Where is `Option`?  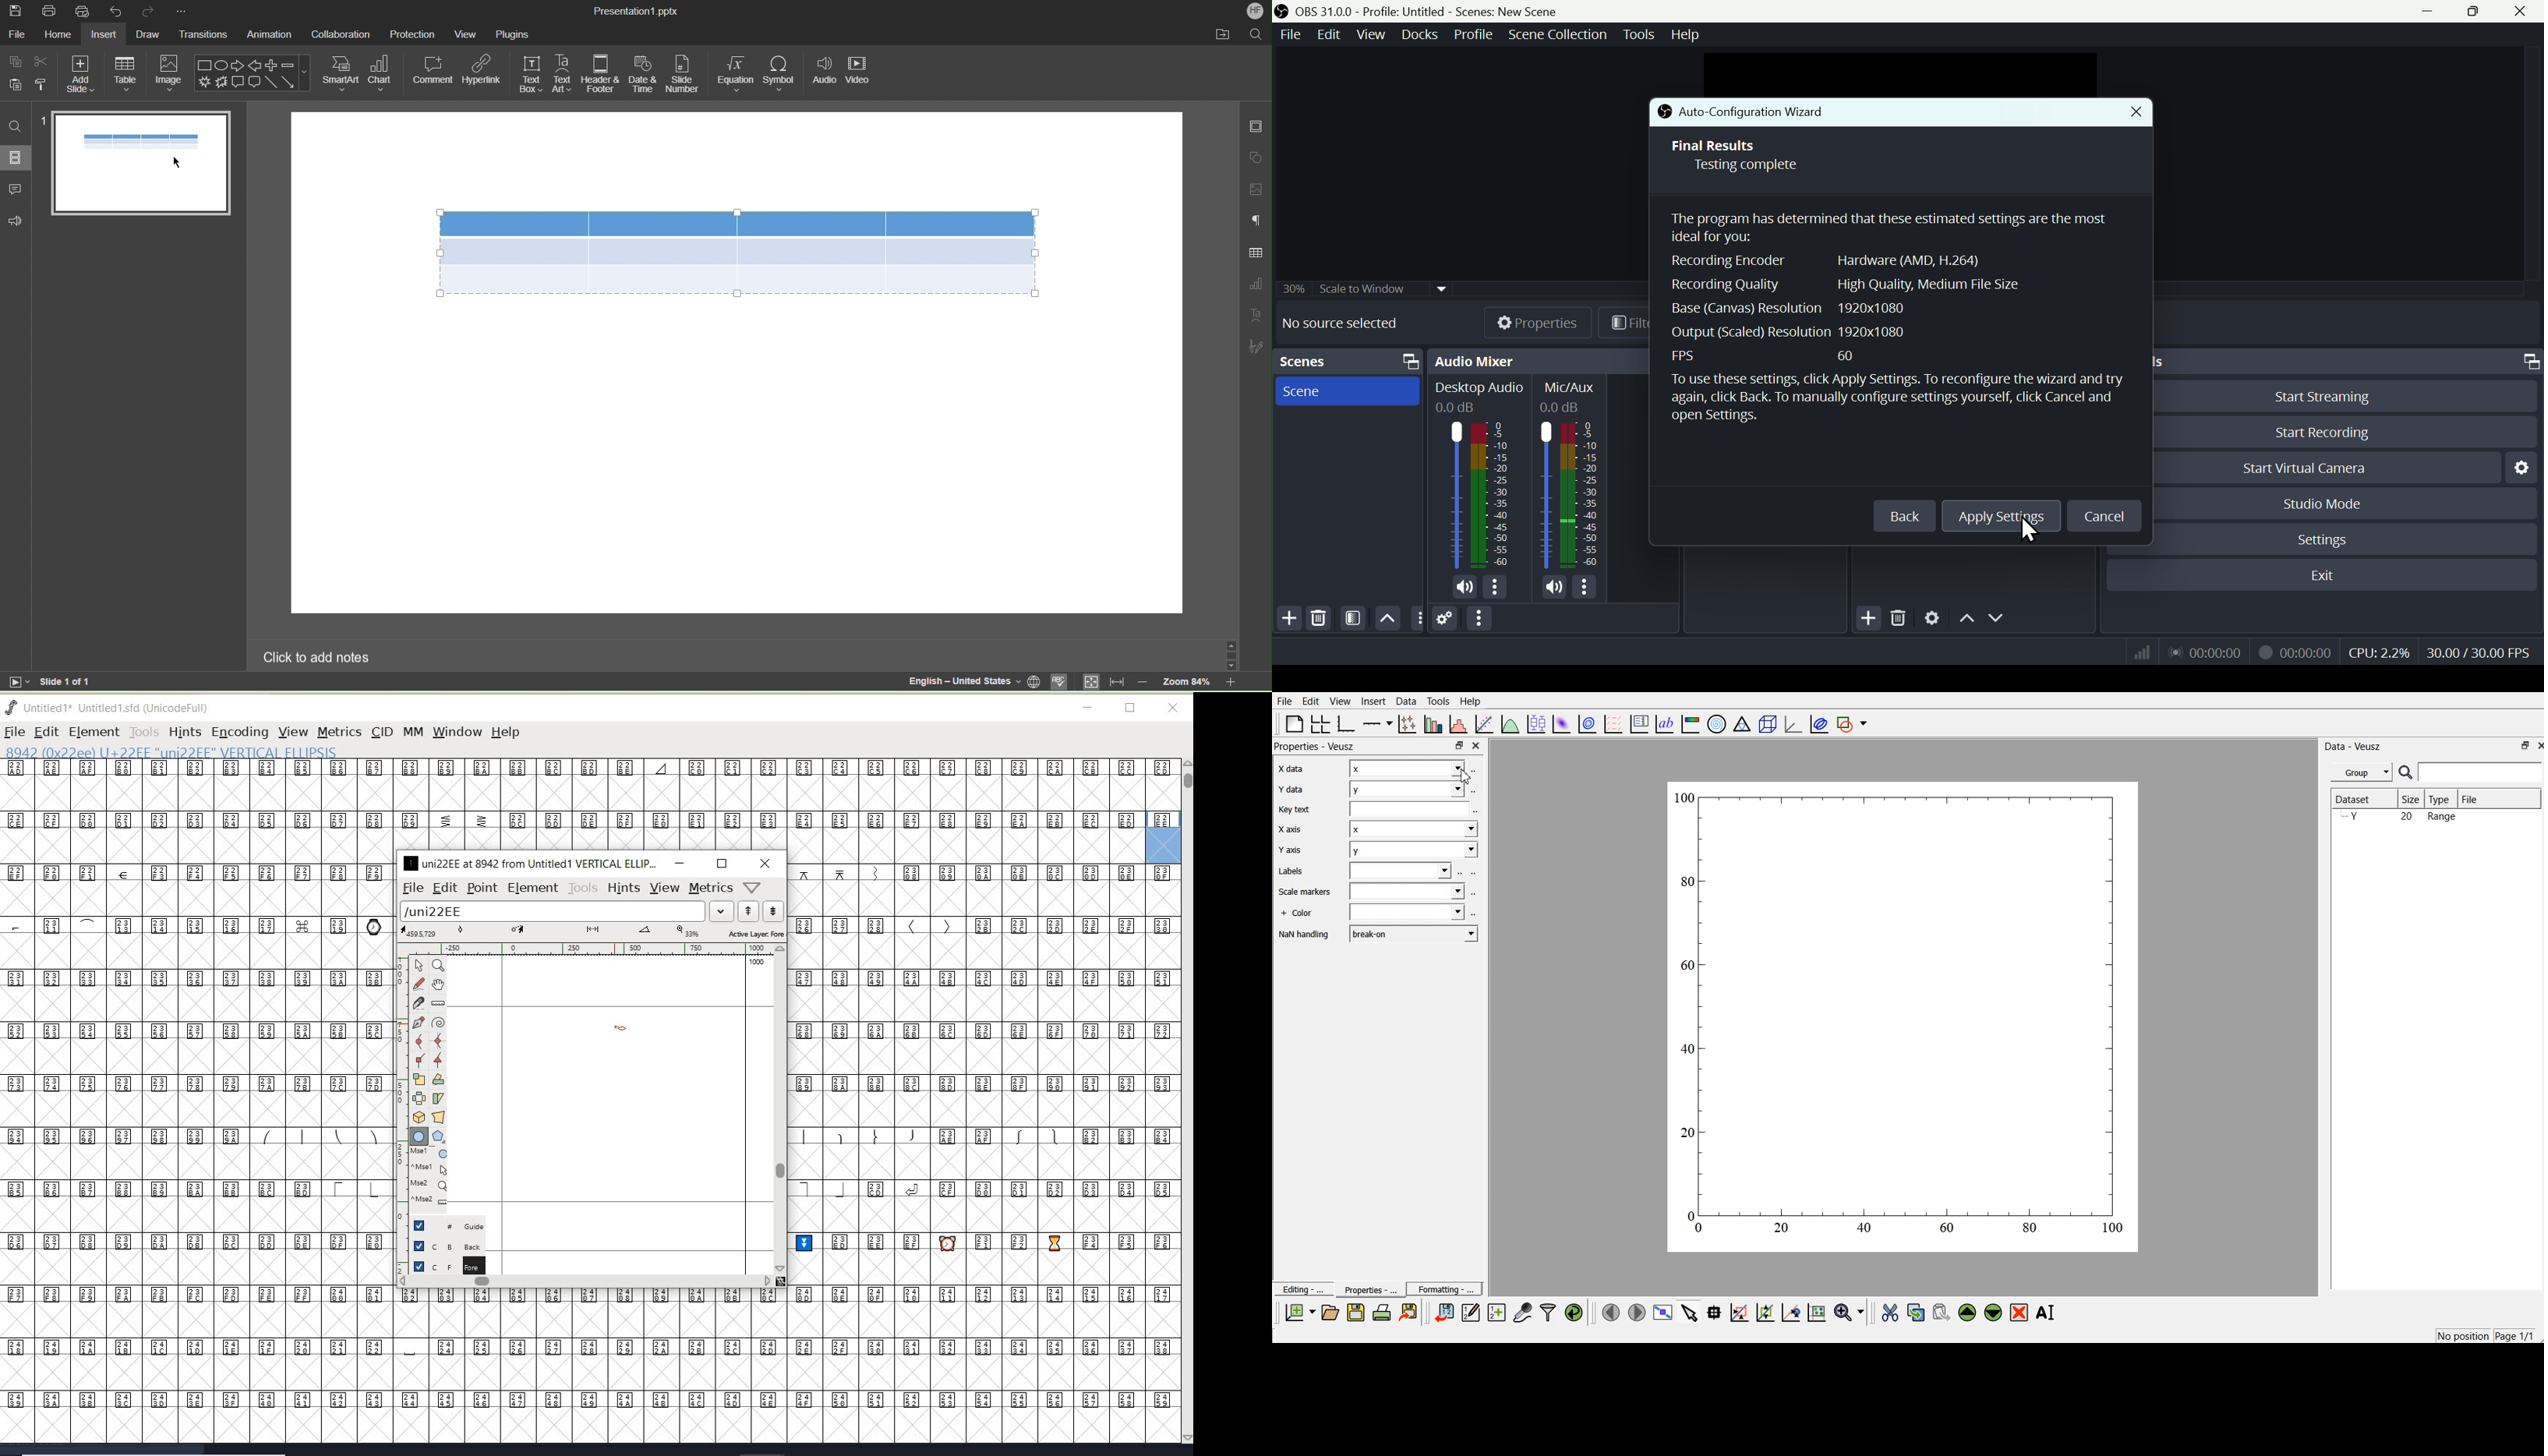
Option is located at coordinates (1481, 619).